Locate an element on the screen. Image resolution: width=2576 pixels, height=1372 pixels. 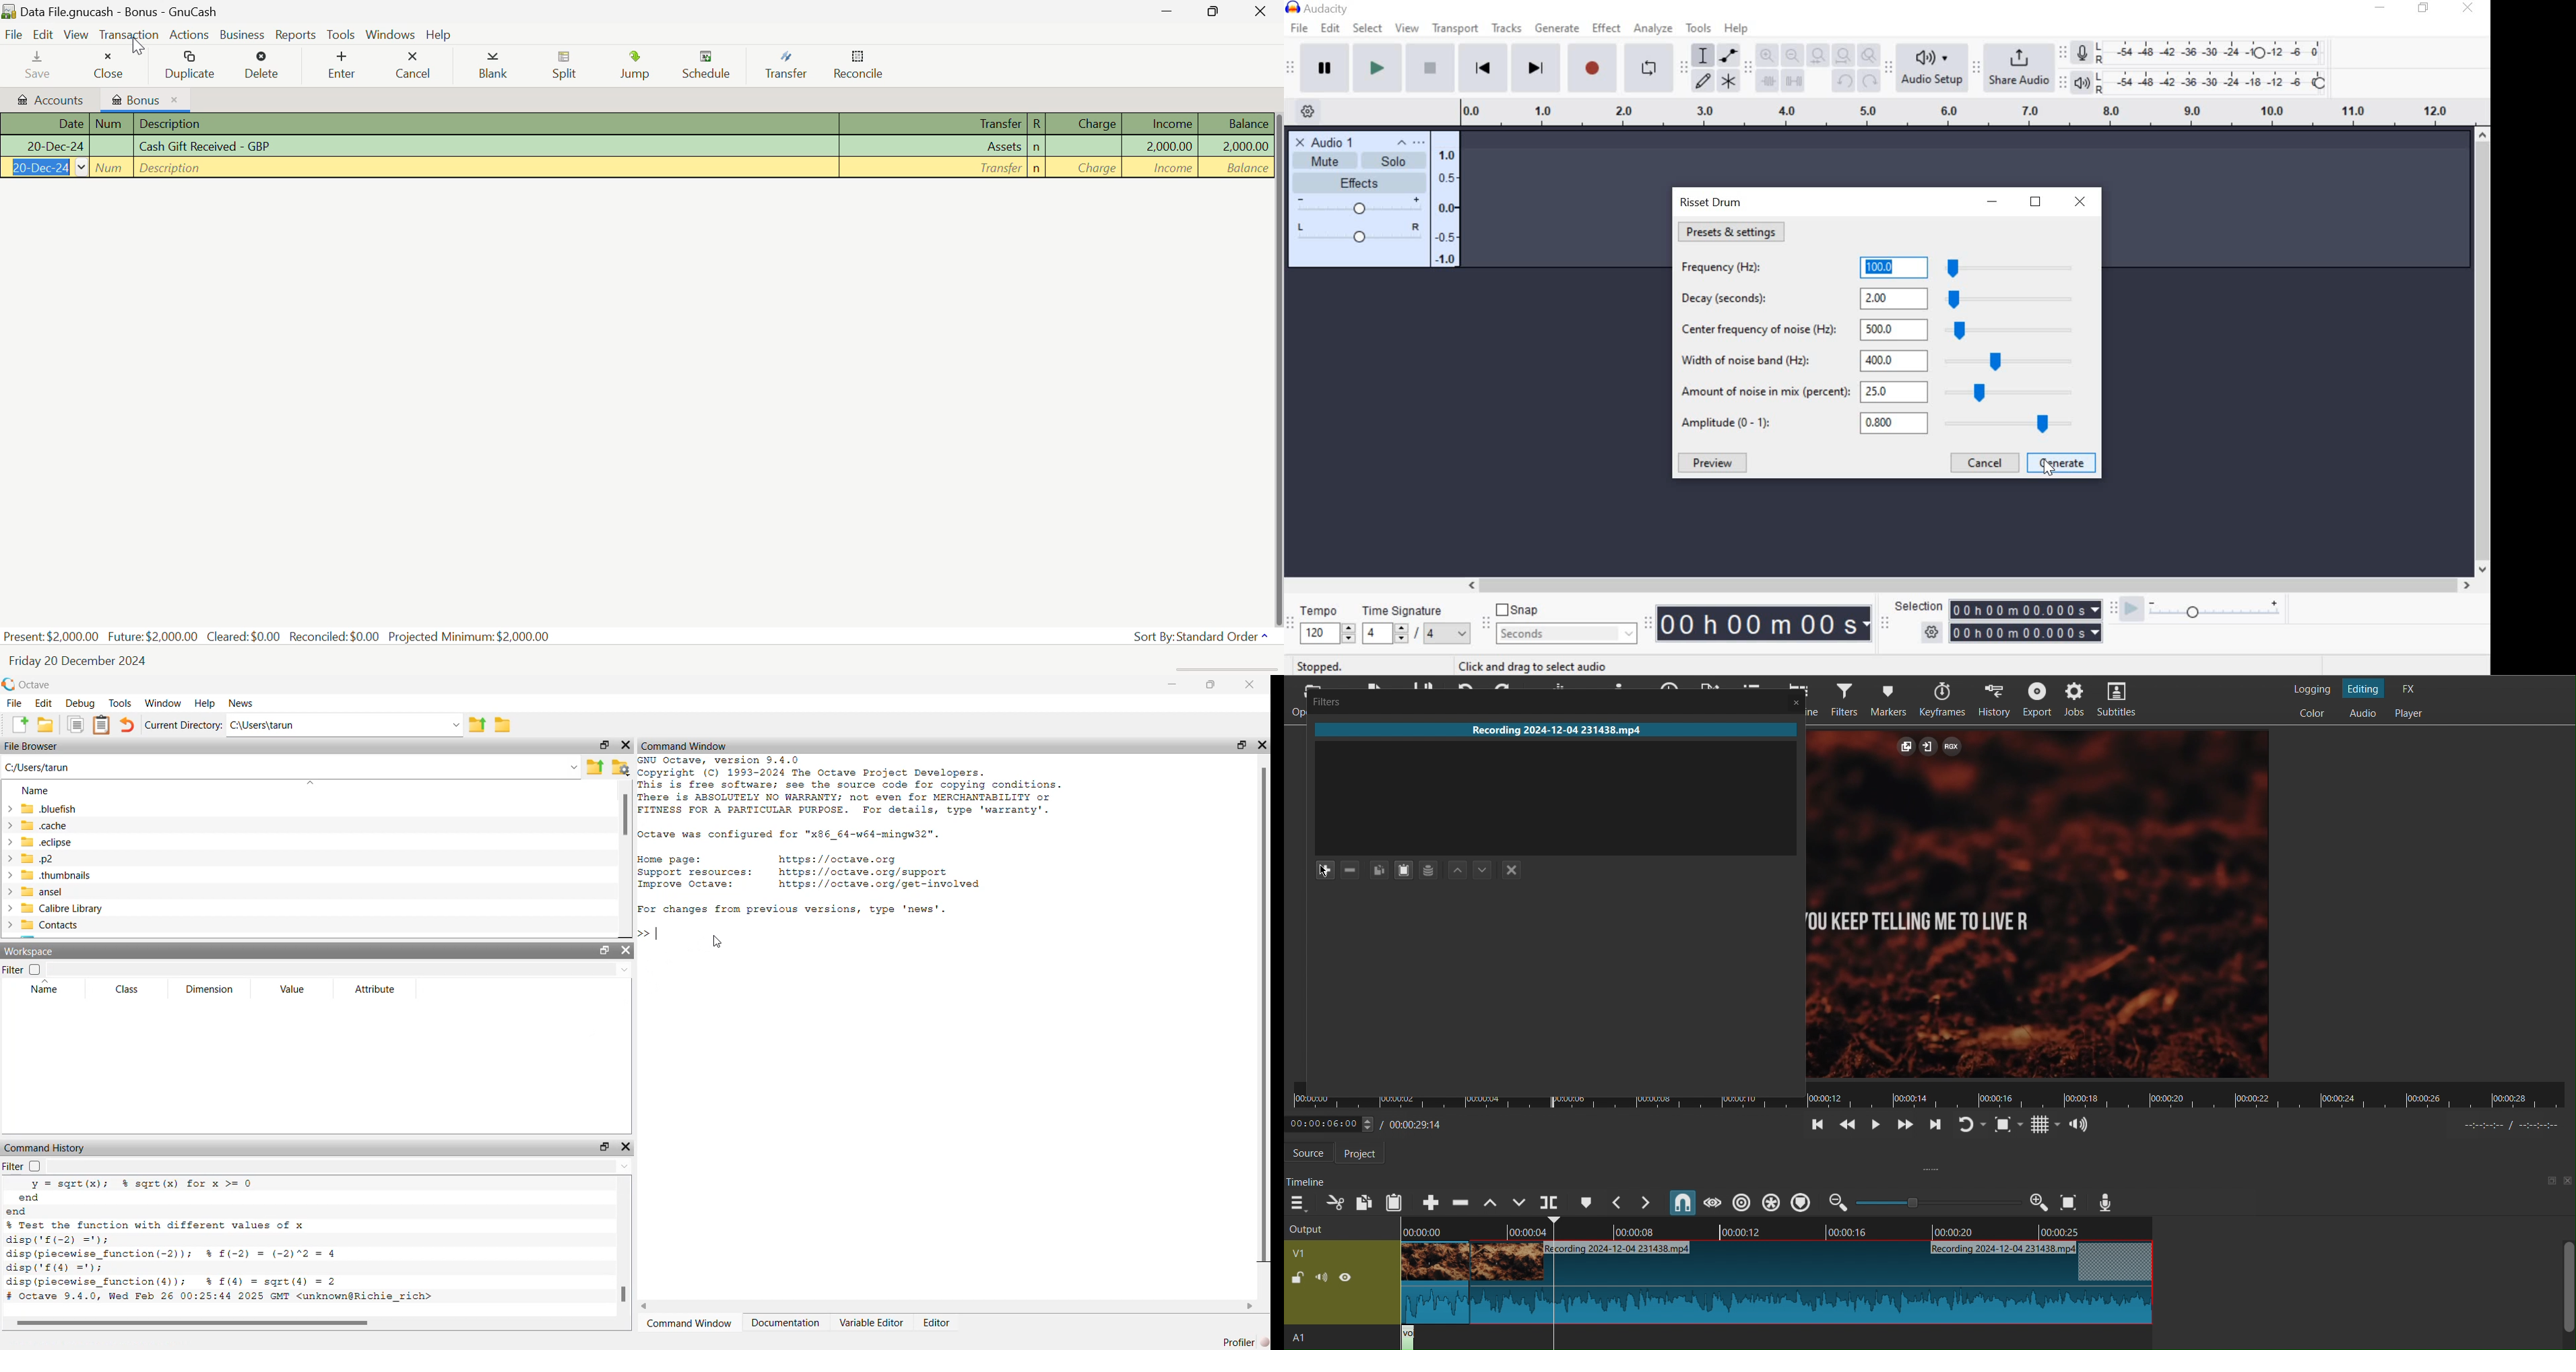
audio 1 is located at coordinates (1334, 141).